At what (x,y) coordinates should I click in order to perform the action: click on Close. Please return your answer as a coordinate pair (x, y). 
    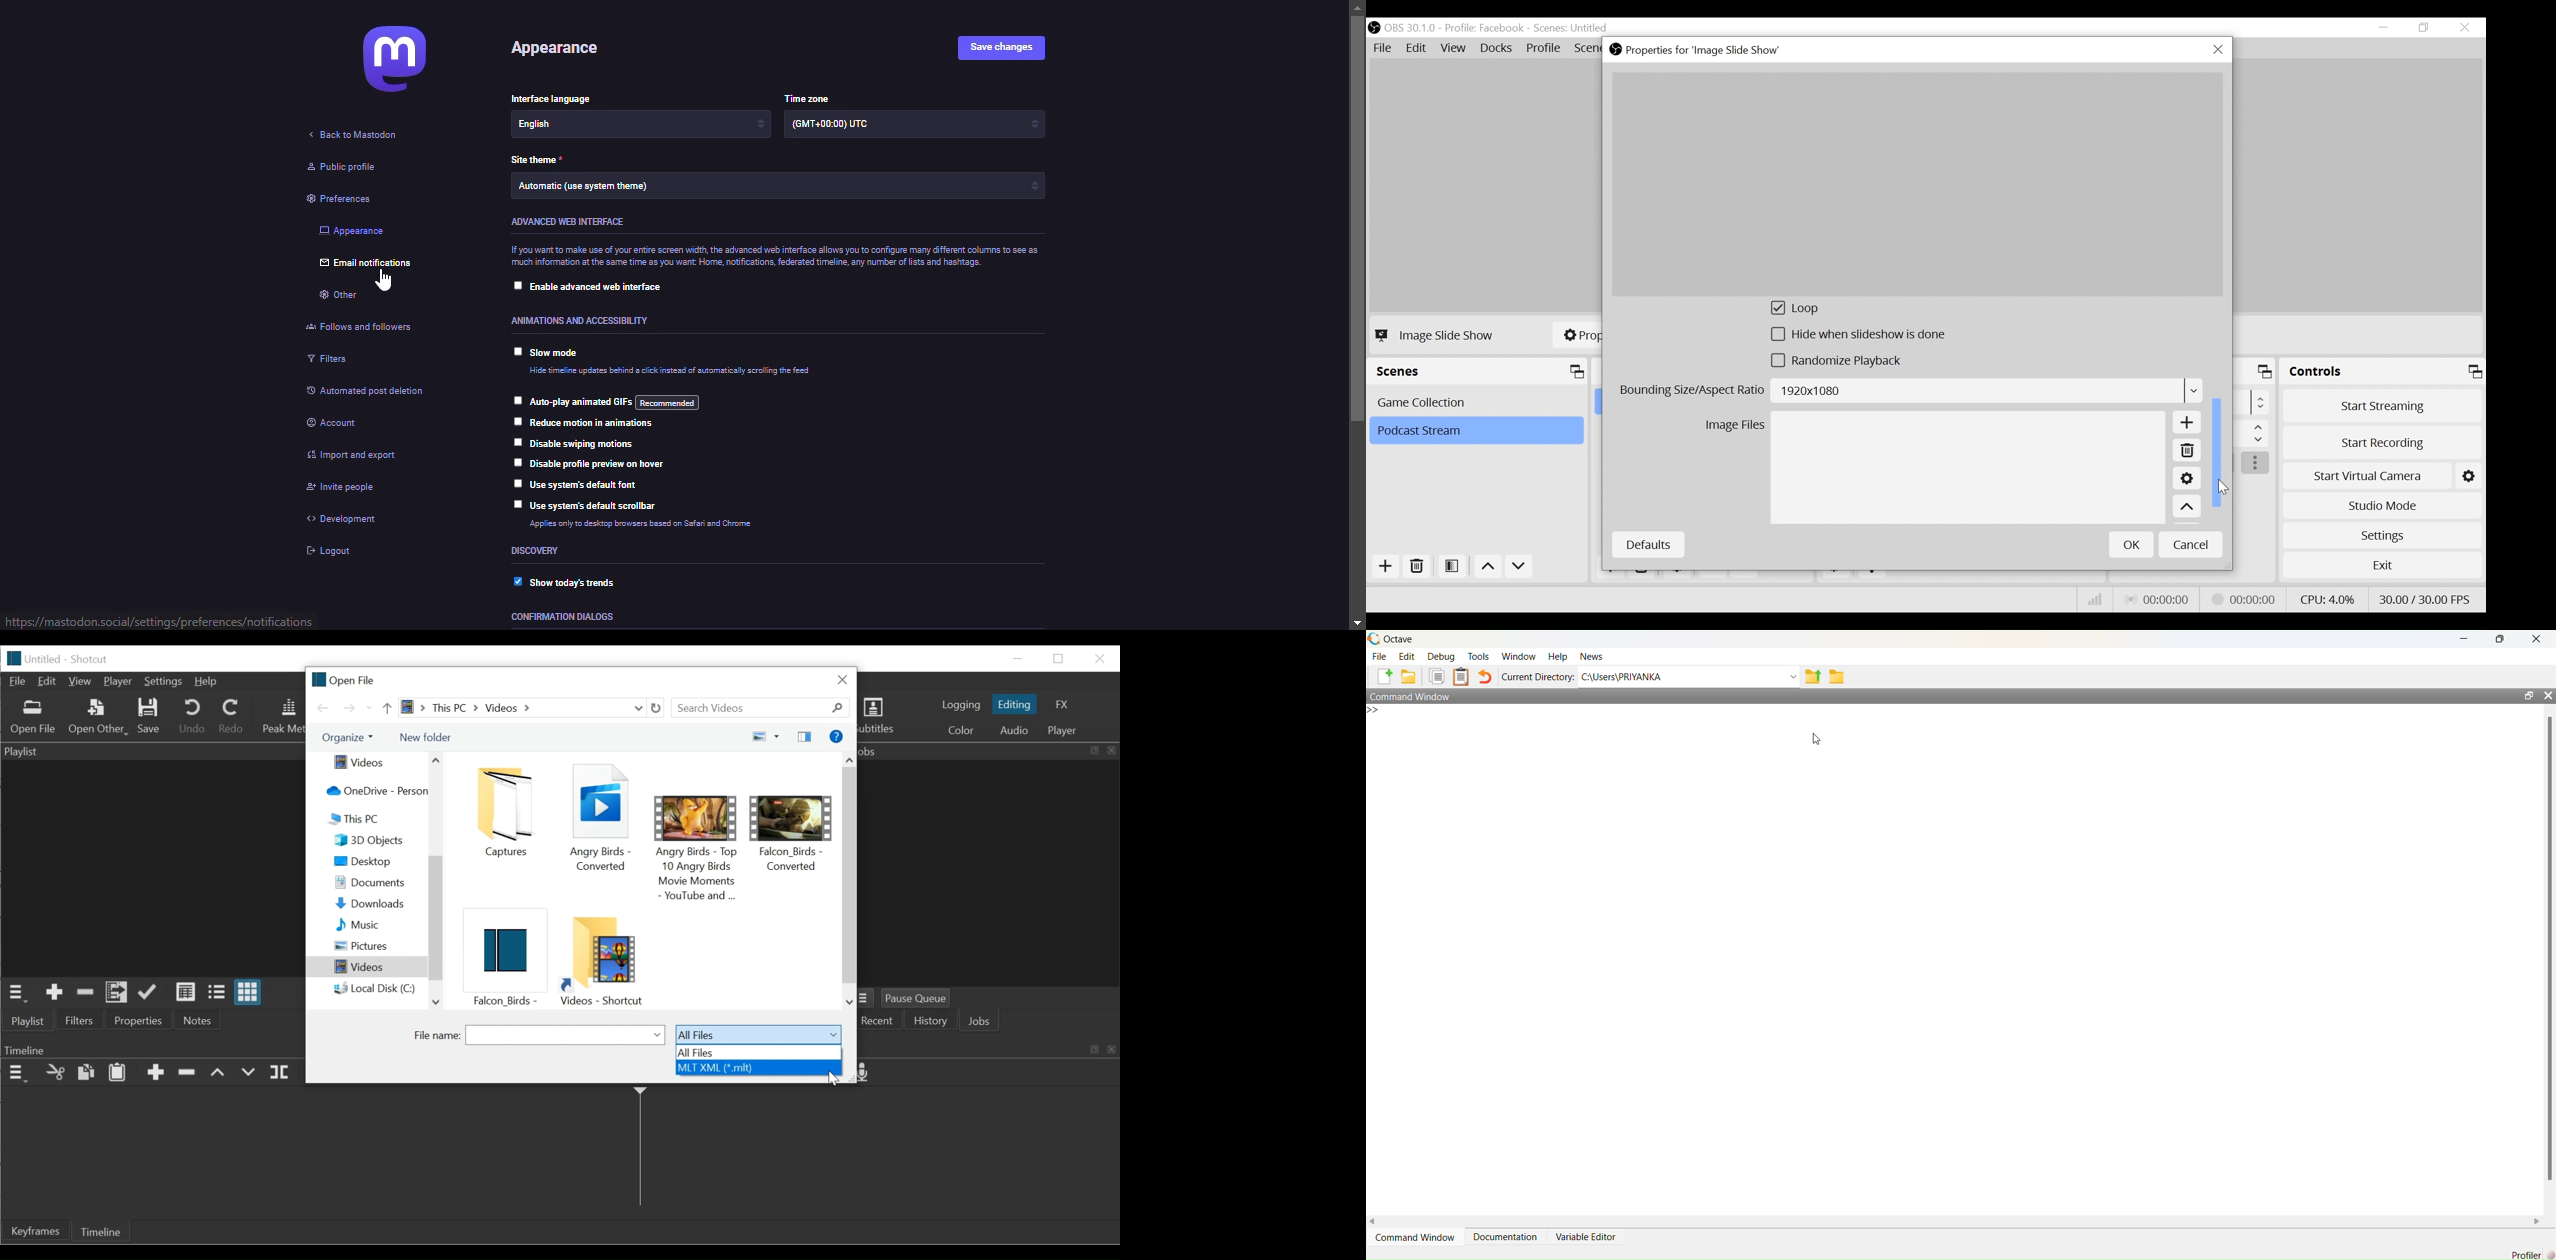
    Looking at the image, I should click on (843, 679).